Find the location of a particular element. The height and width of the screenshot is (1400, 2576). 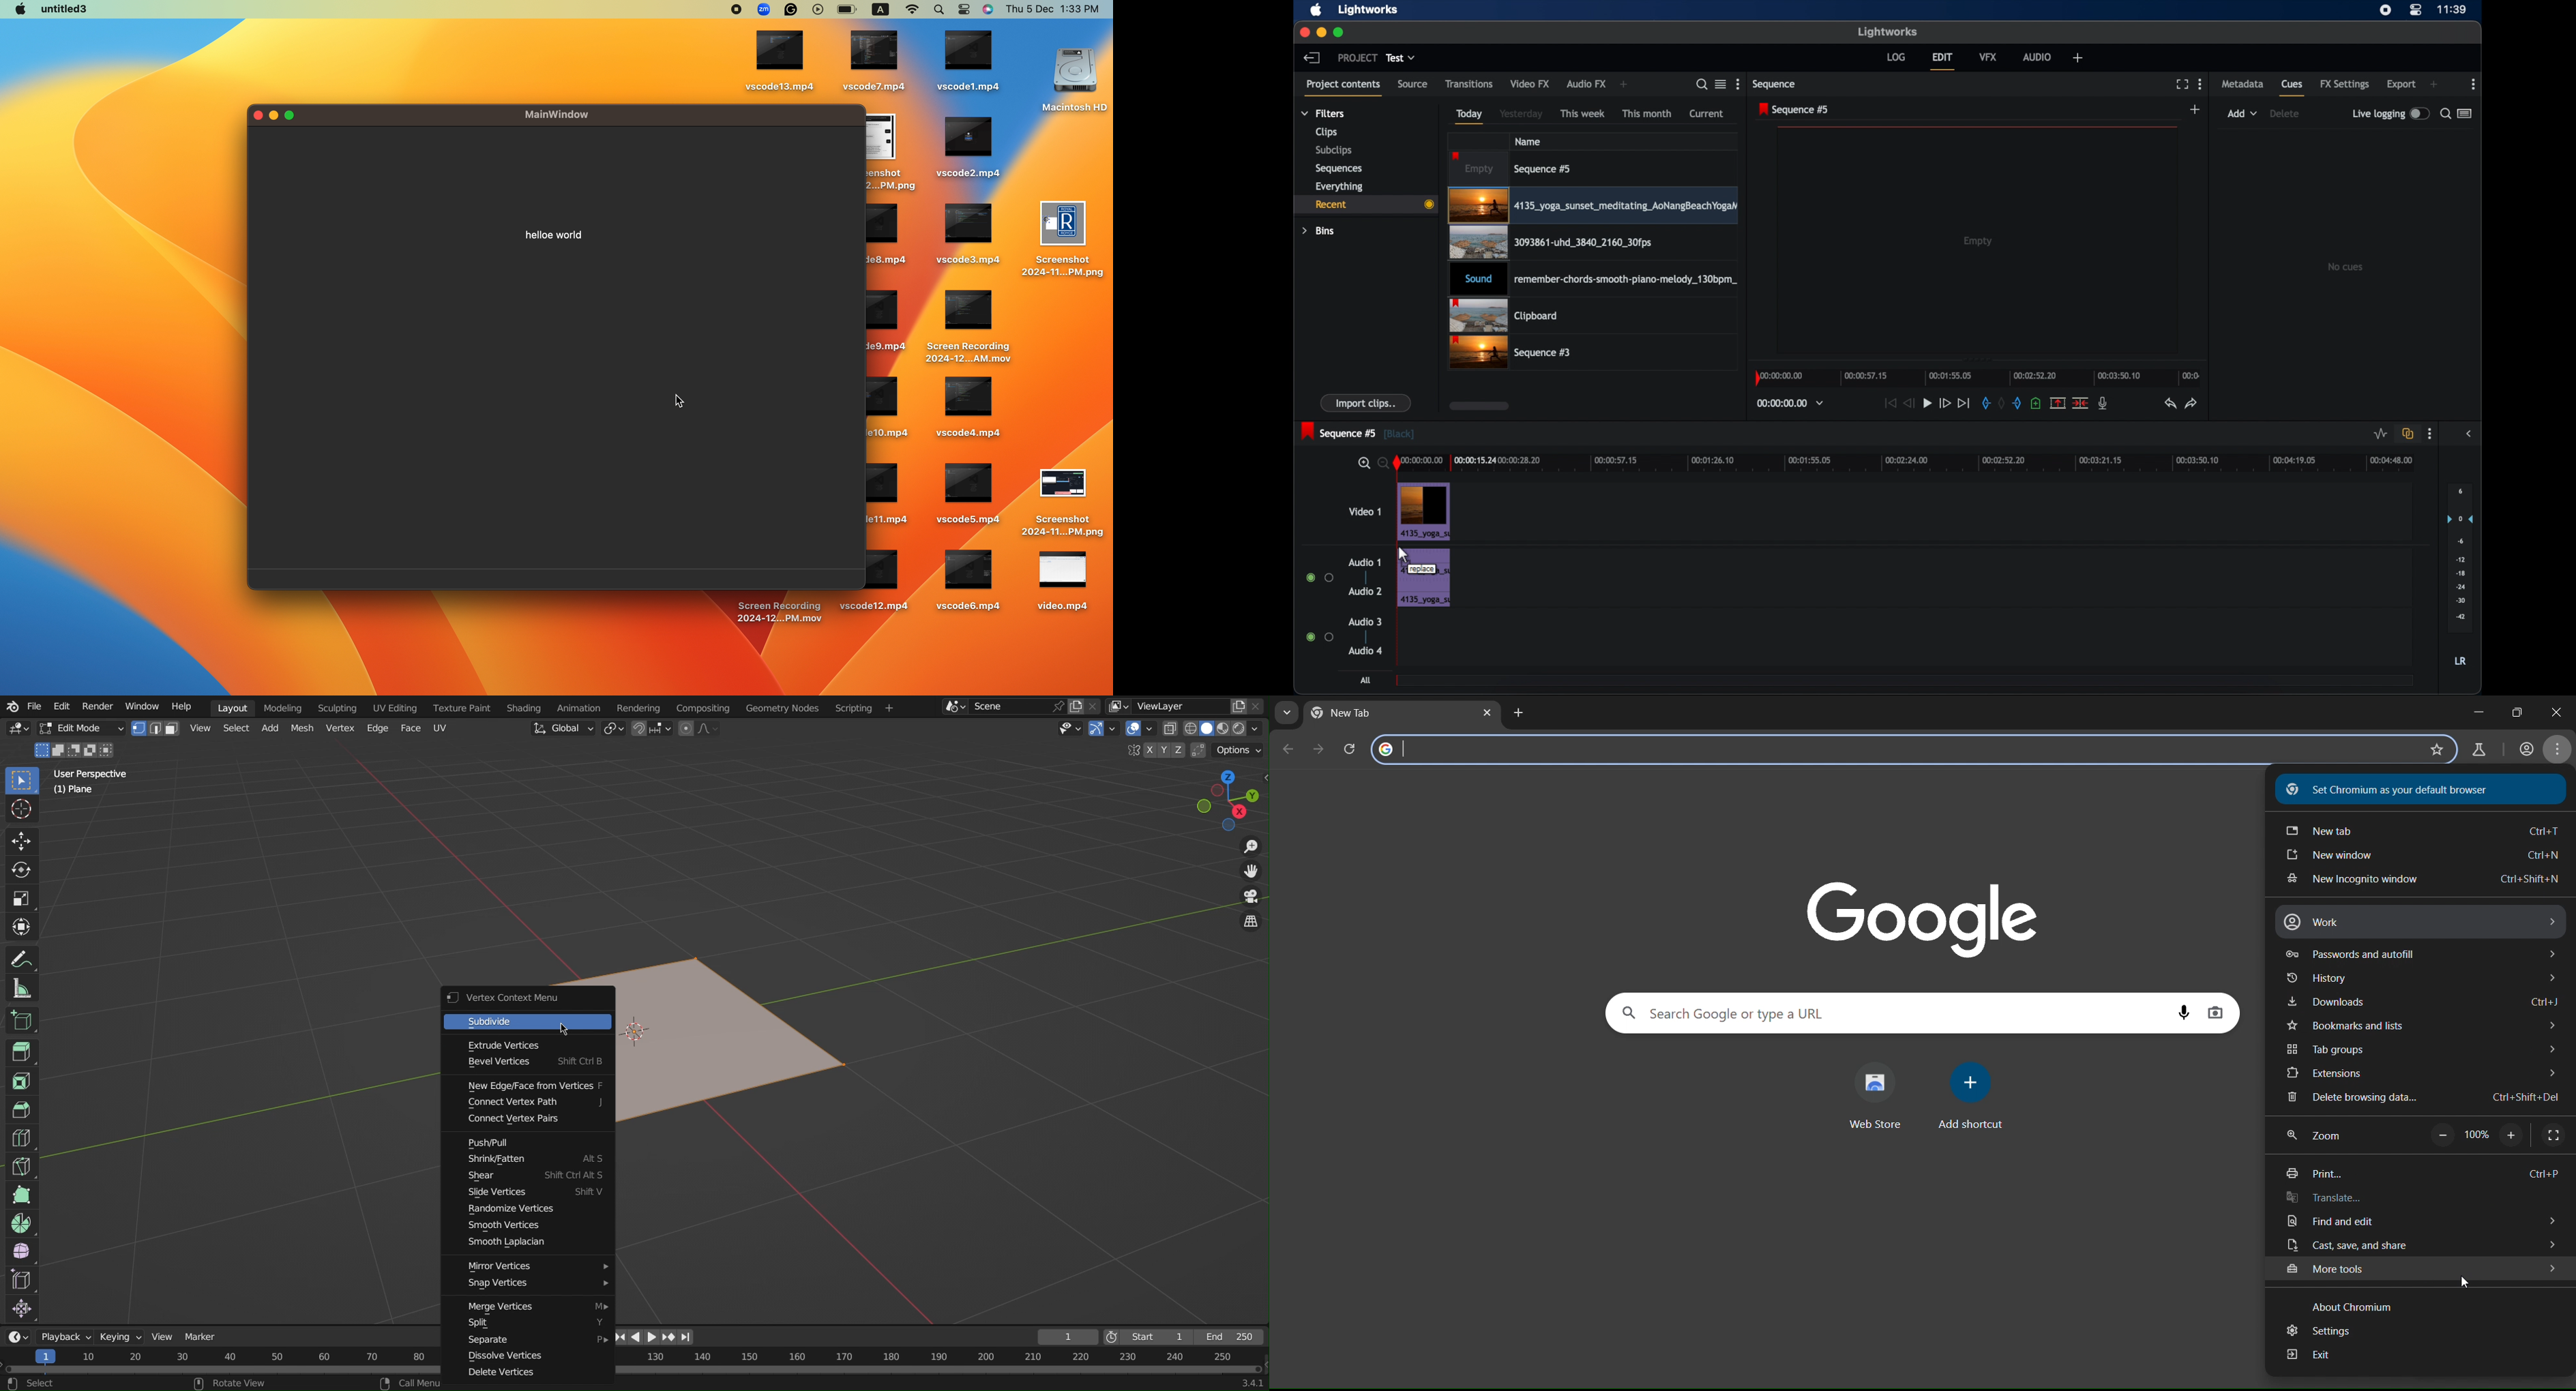

minimize is located at coordinates (1322, 32).